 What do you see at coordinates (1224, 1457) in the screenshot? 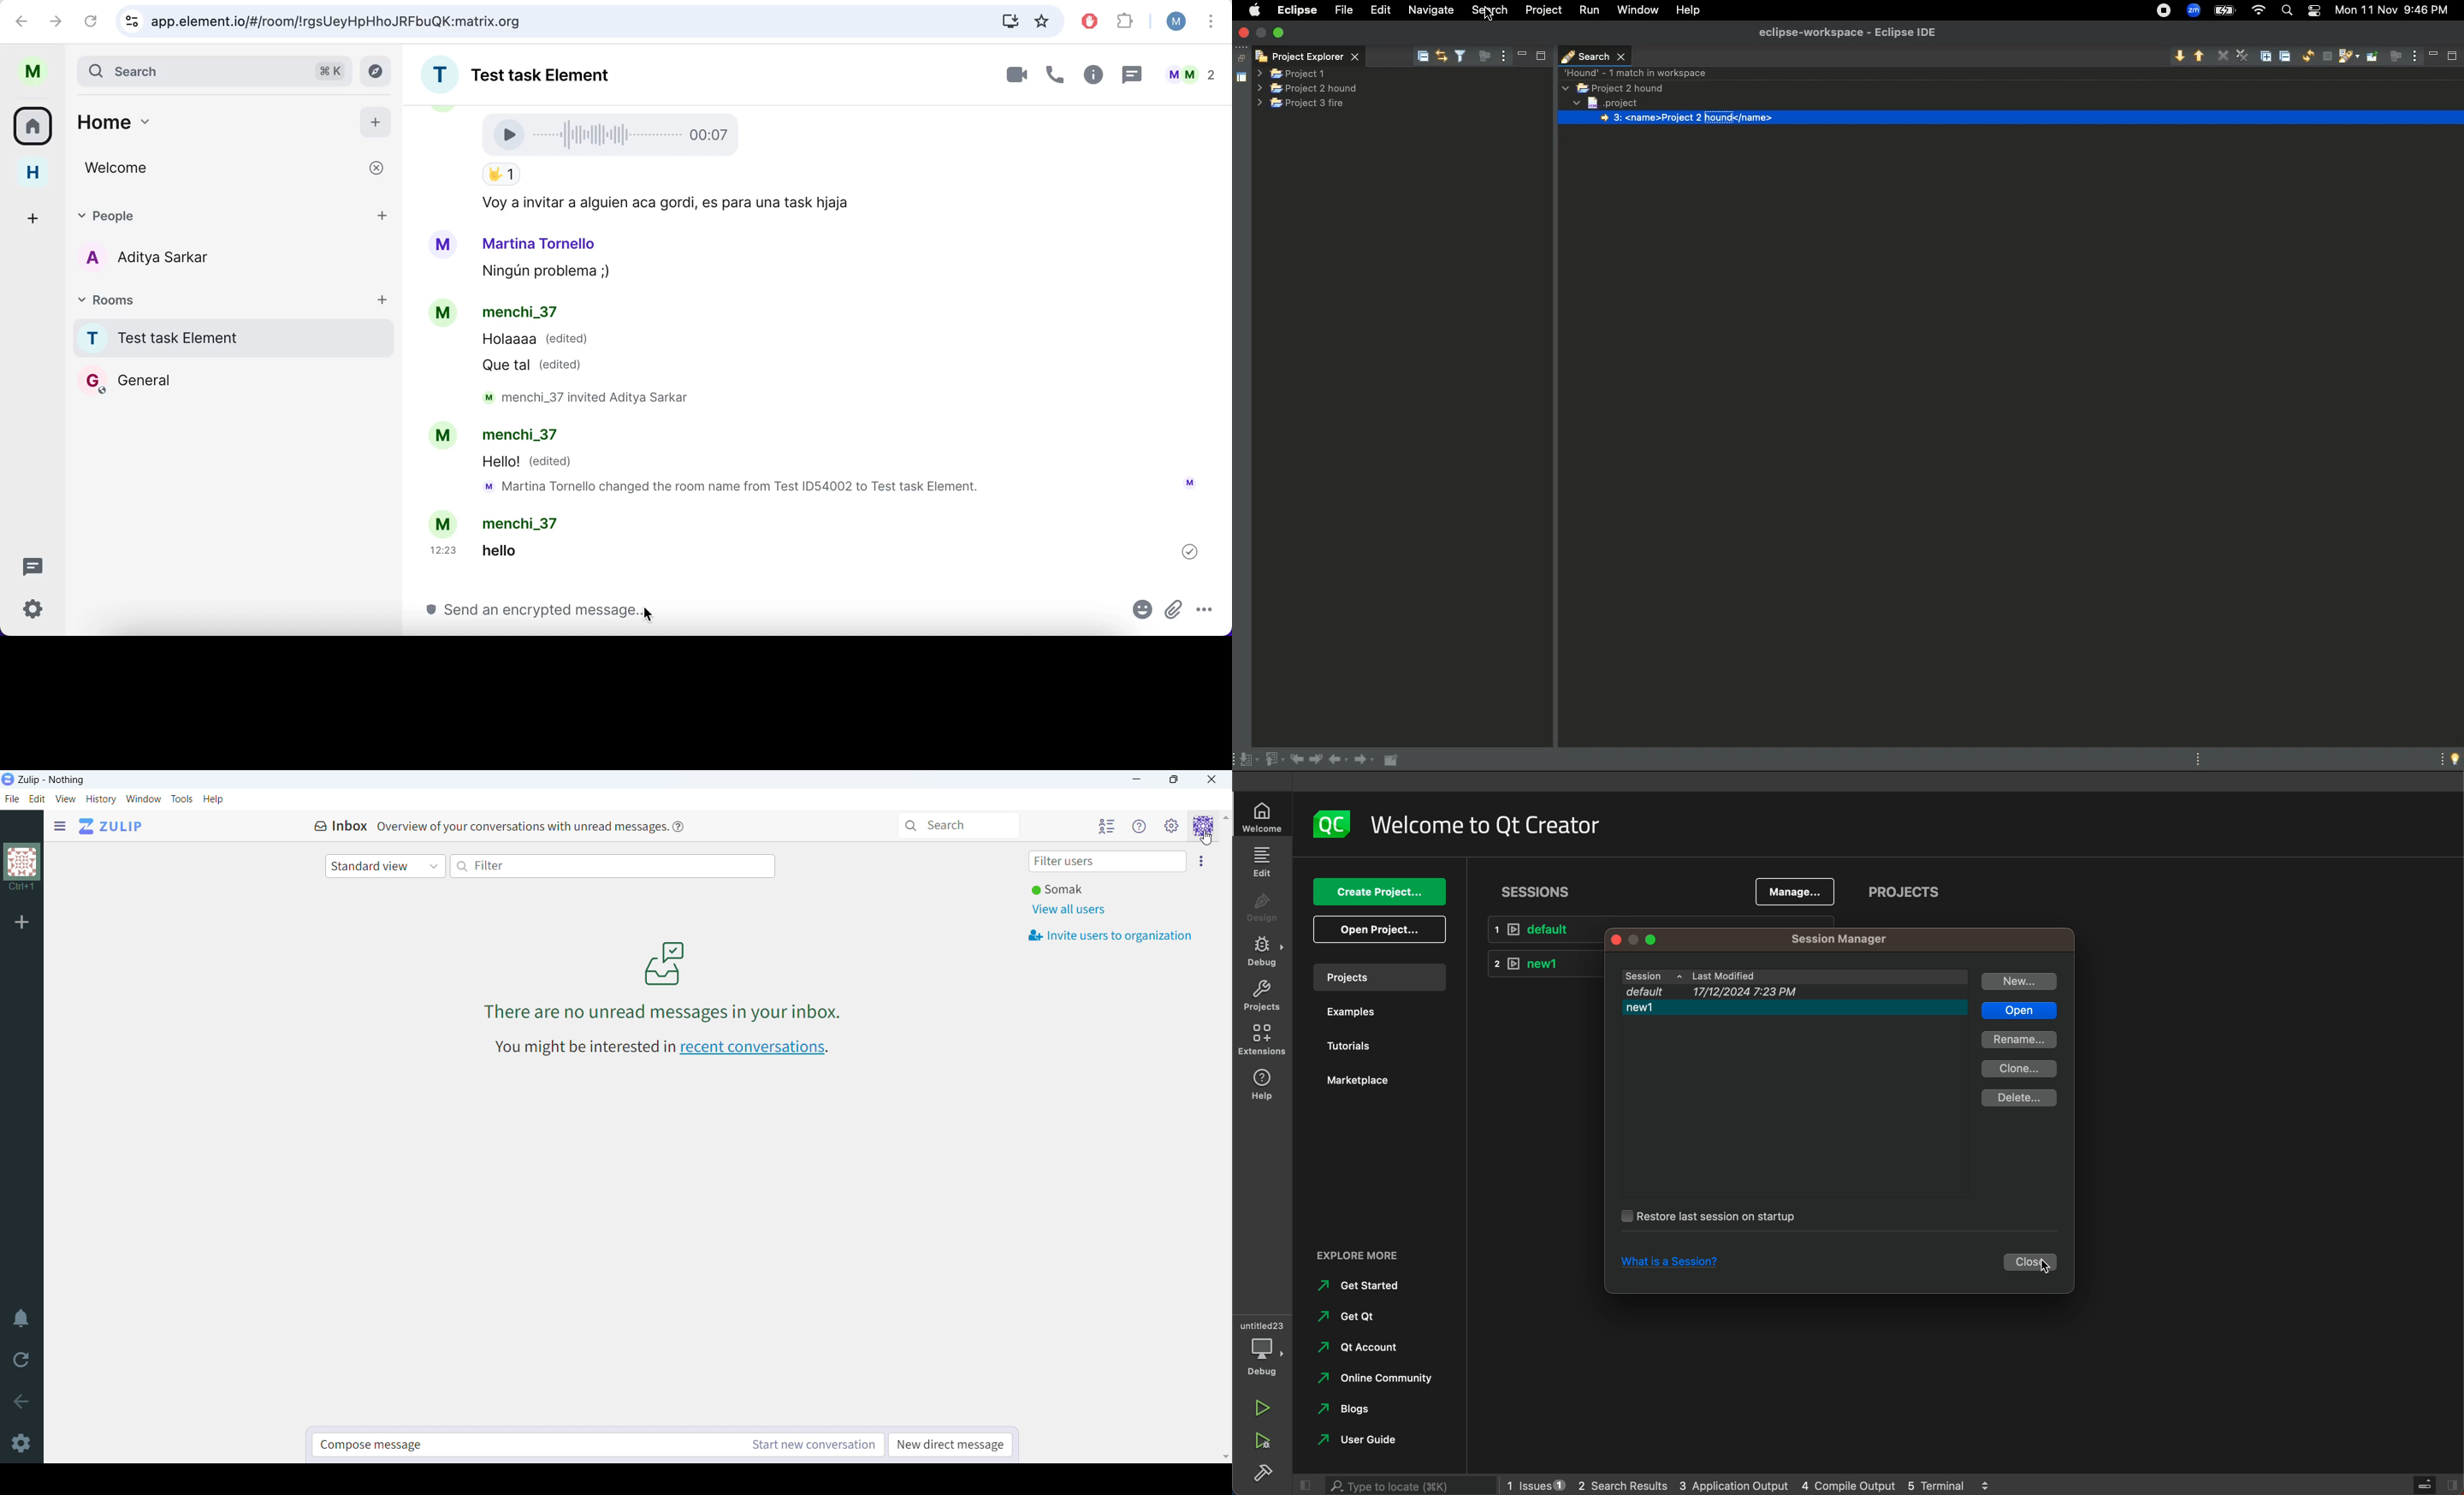
I see `scroll down` at bounding box center [1224, 1457].